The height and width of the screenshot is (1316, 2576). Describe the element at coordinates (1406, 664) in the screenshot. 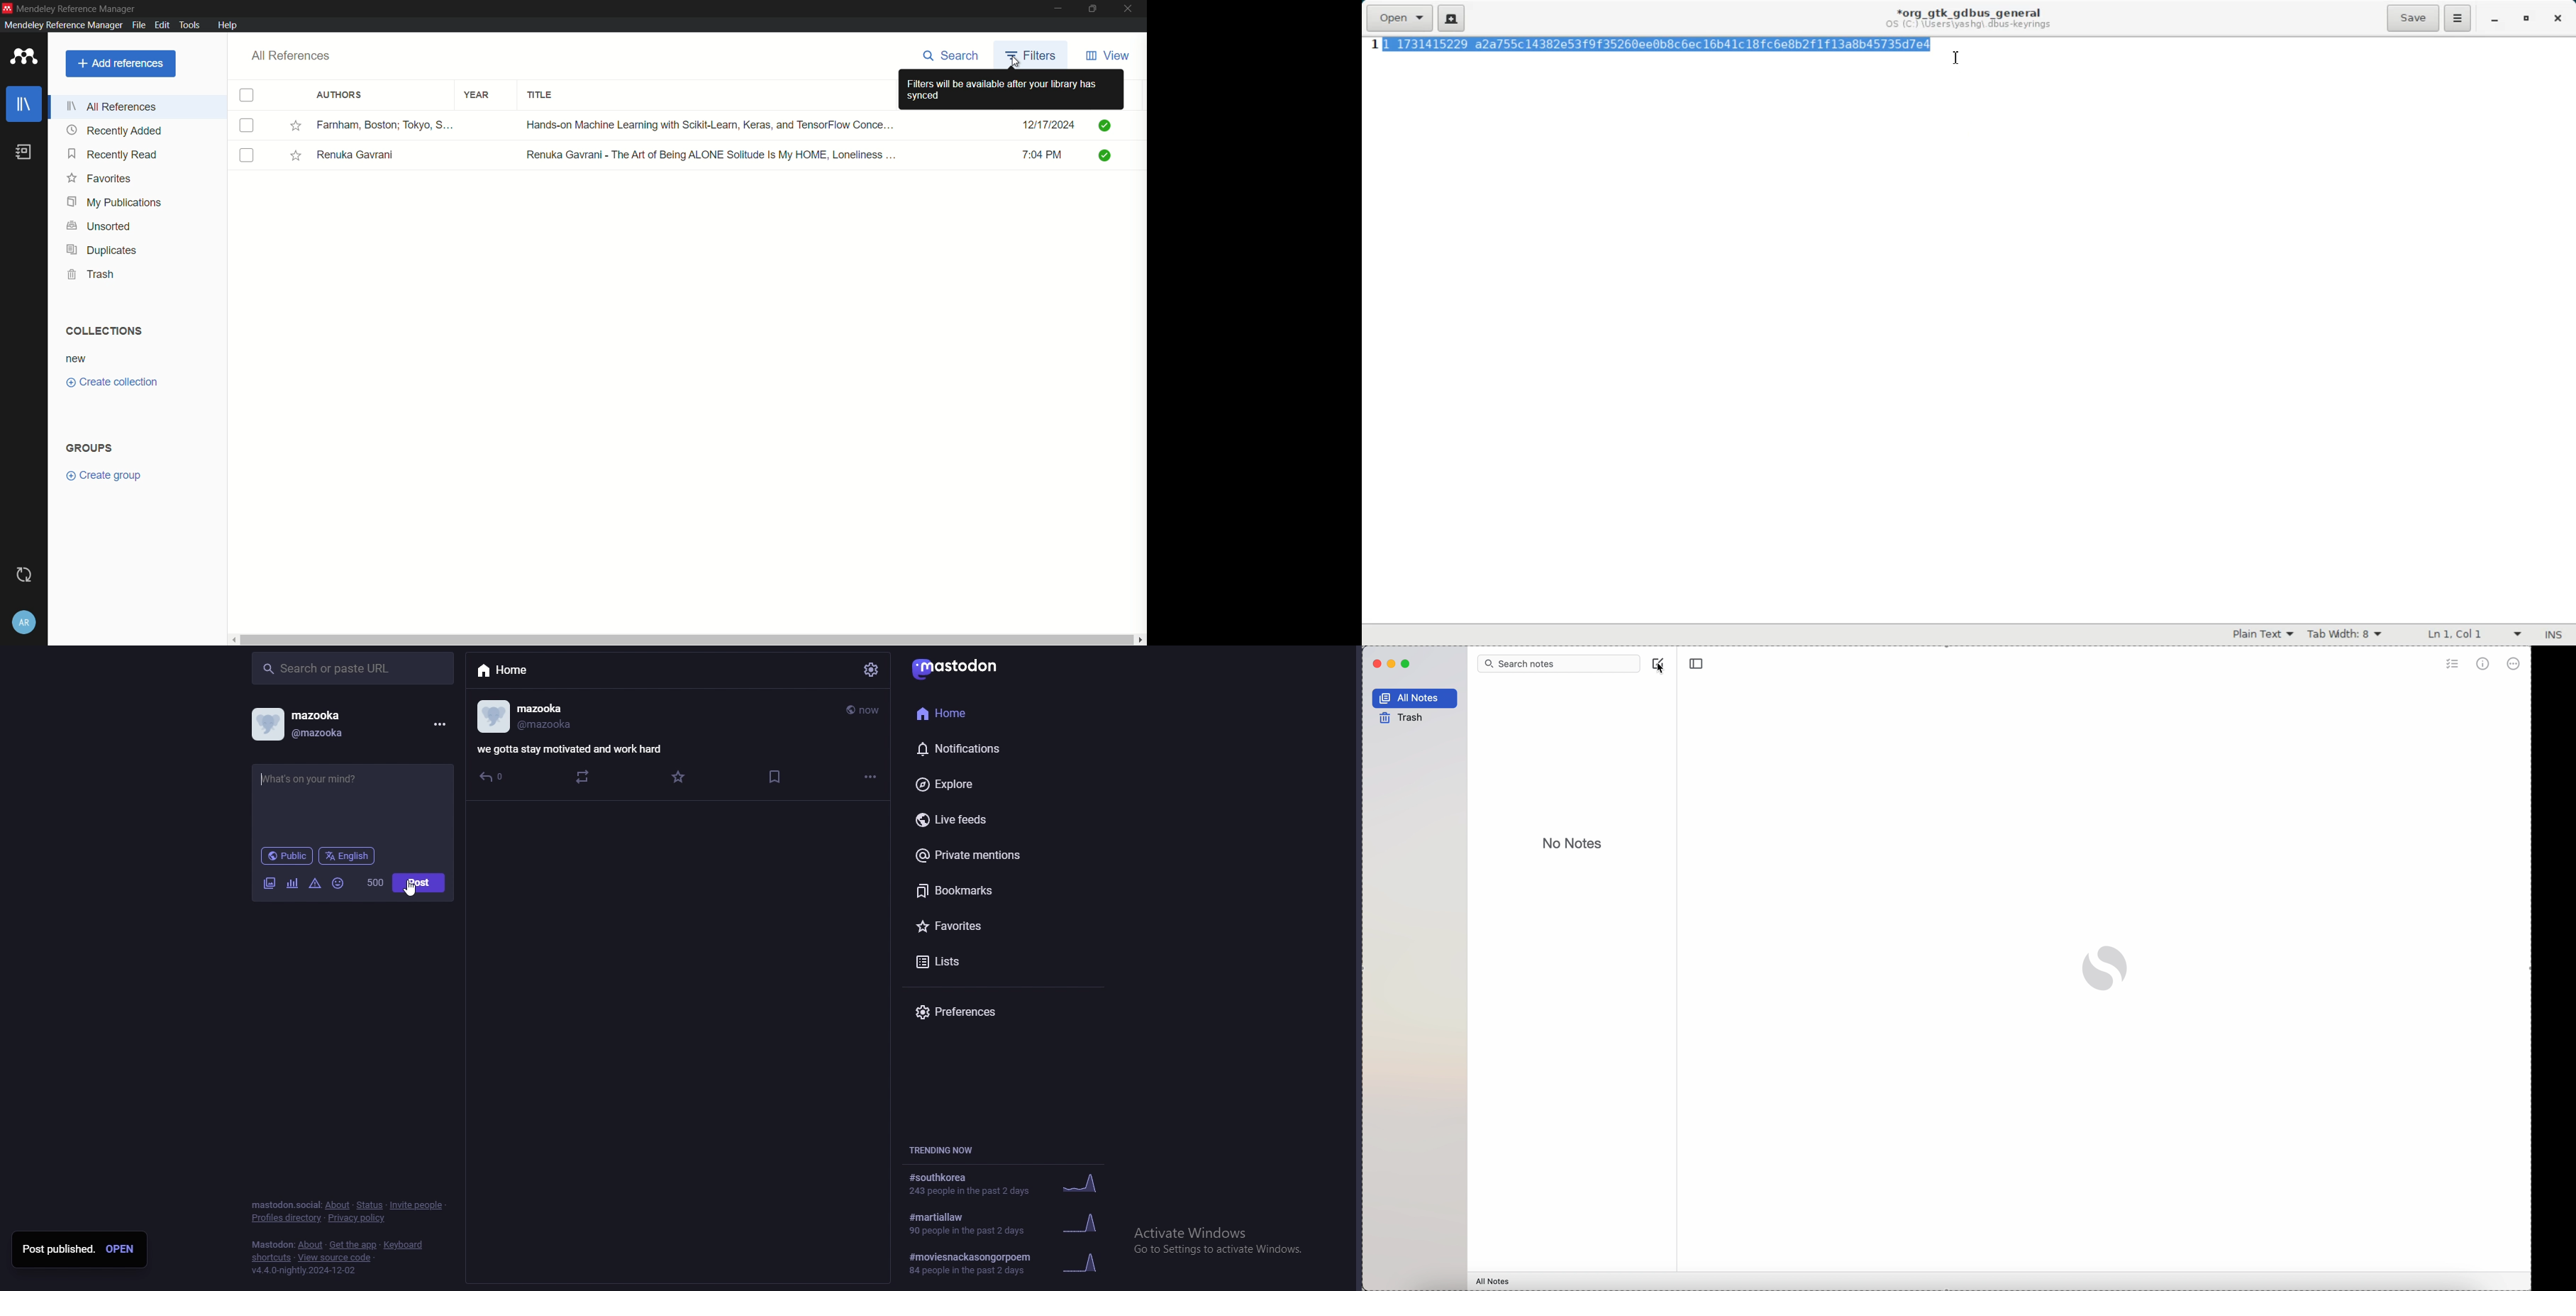

I see `maximize Simplenote` at that location.